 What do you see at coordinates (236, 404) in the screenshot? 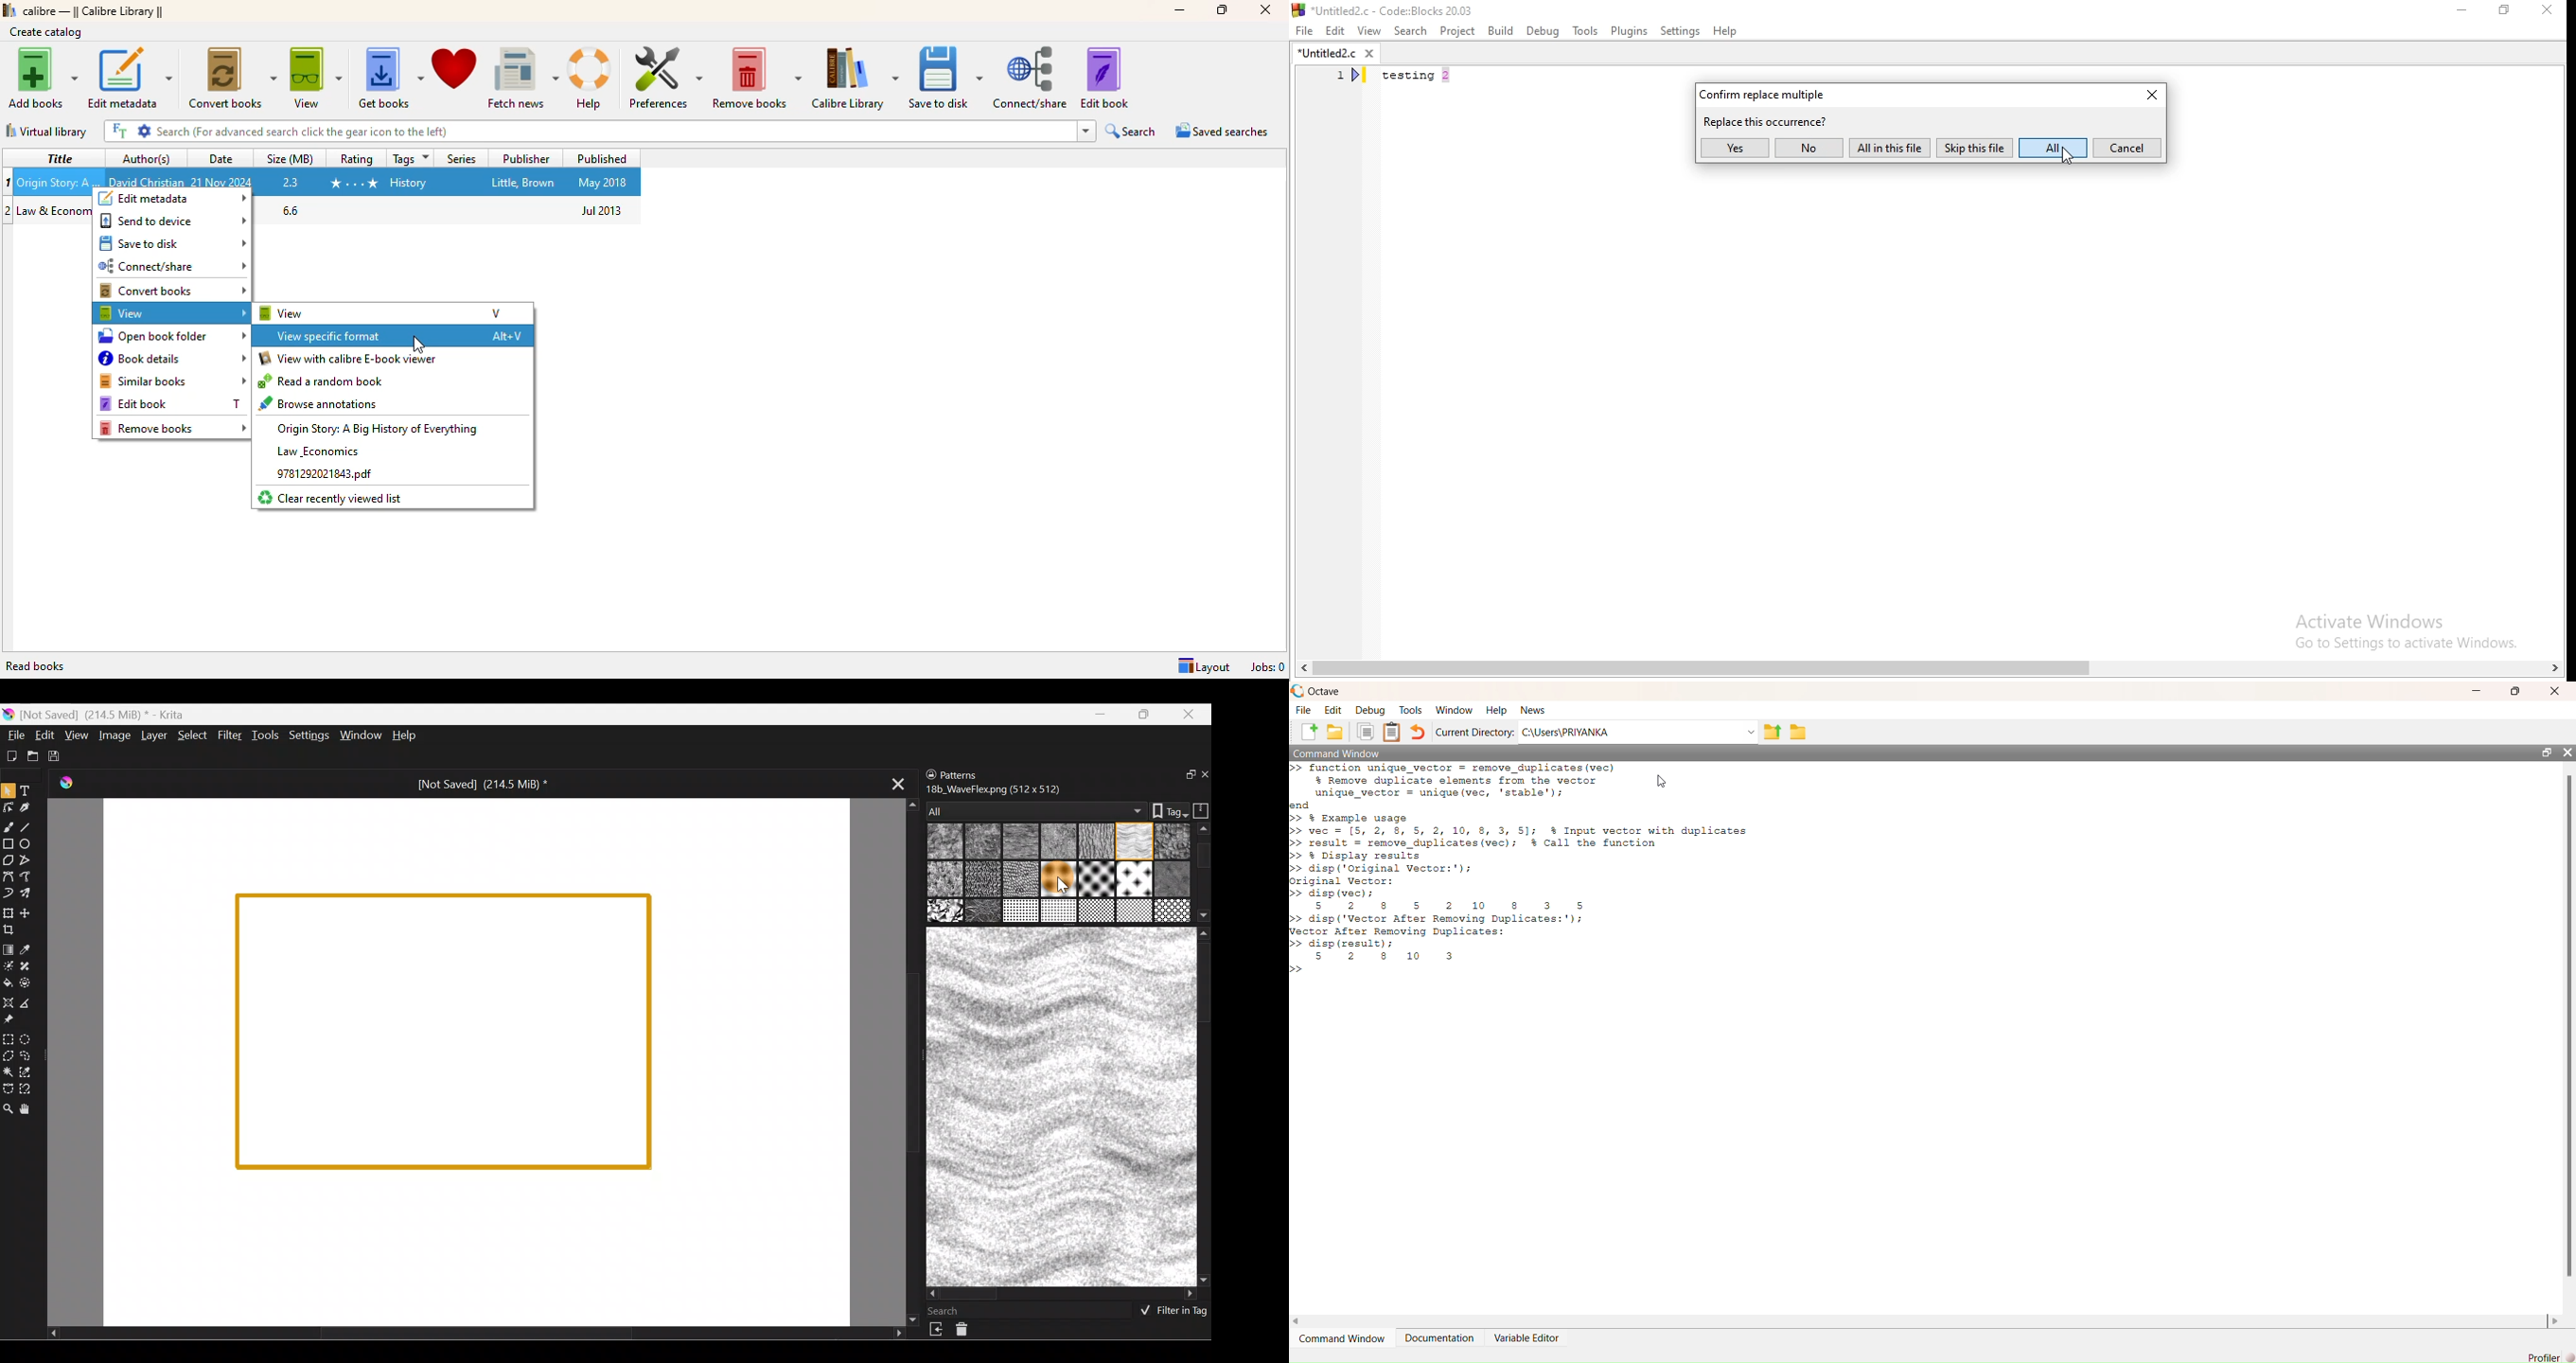
I see `shortcut for edit book` at bounding box center [236, 404].